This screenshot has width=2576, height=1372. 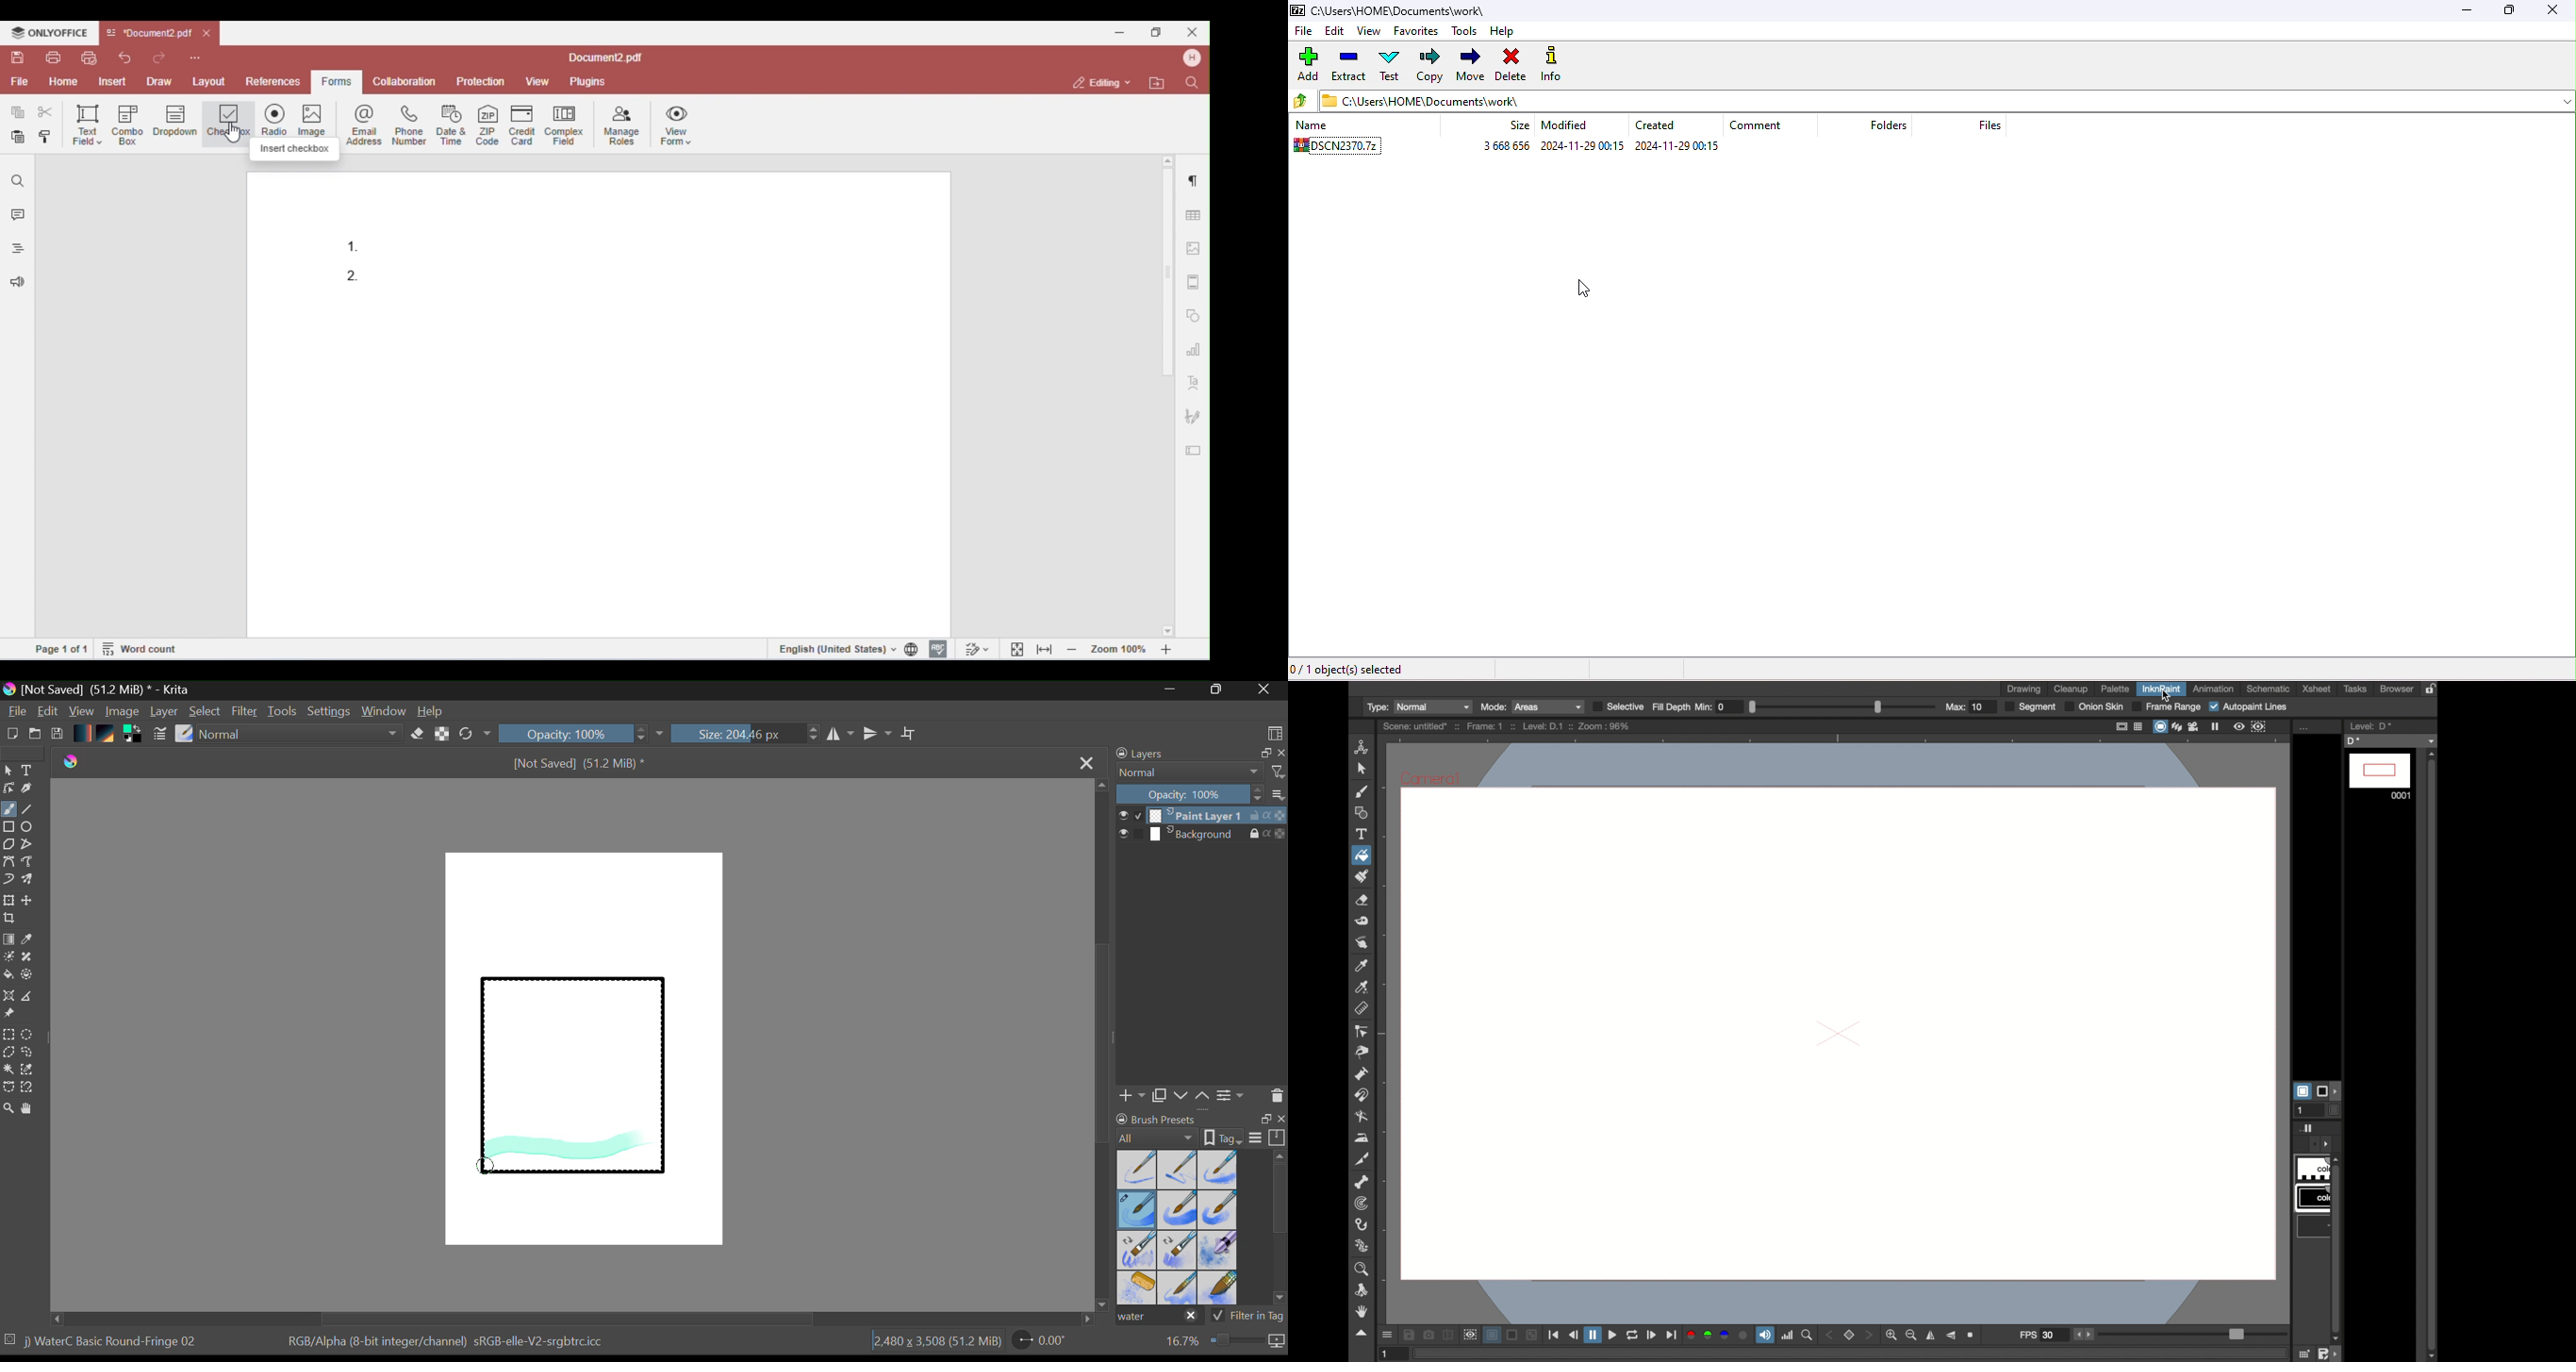 I want to click on Colors in use, so click(x=133, y=735).